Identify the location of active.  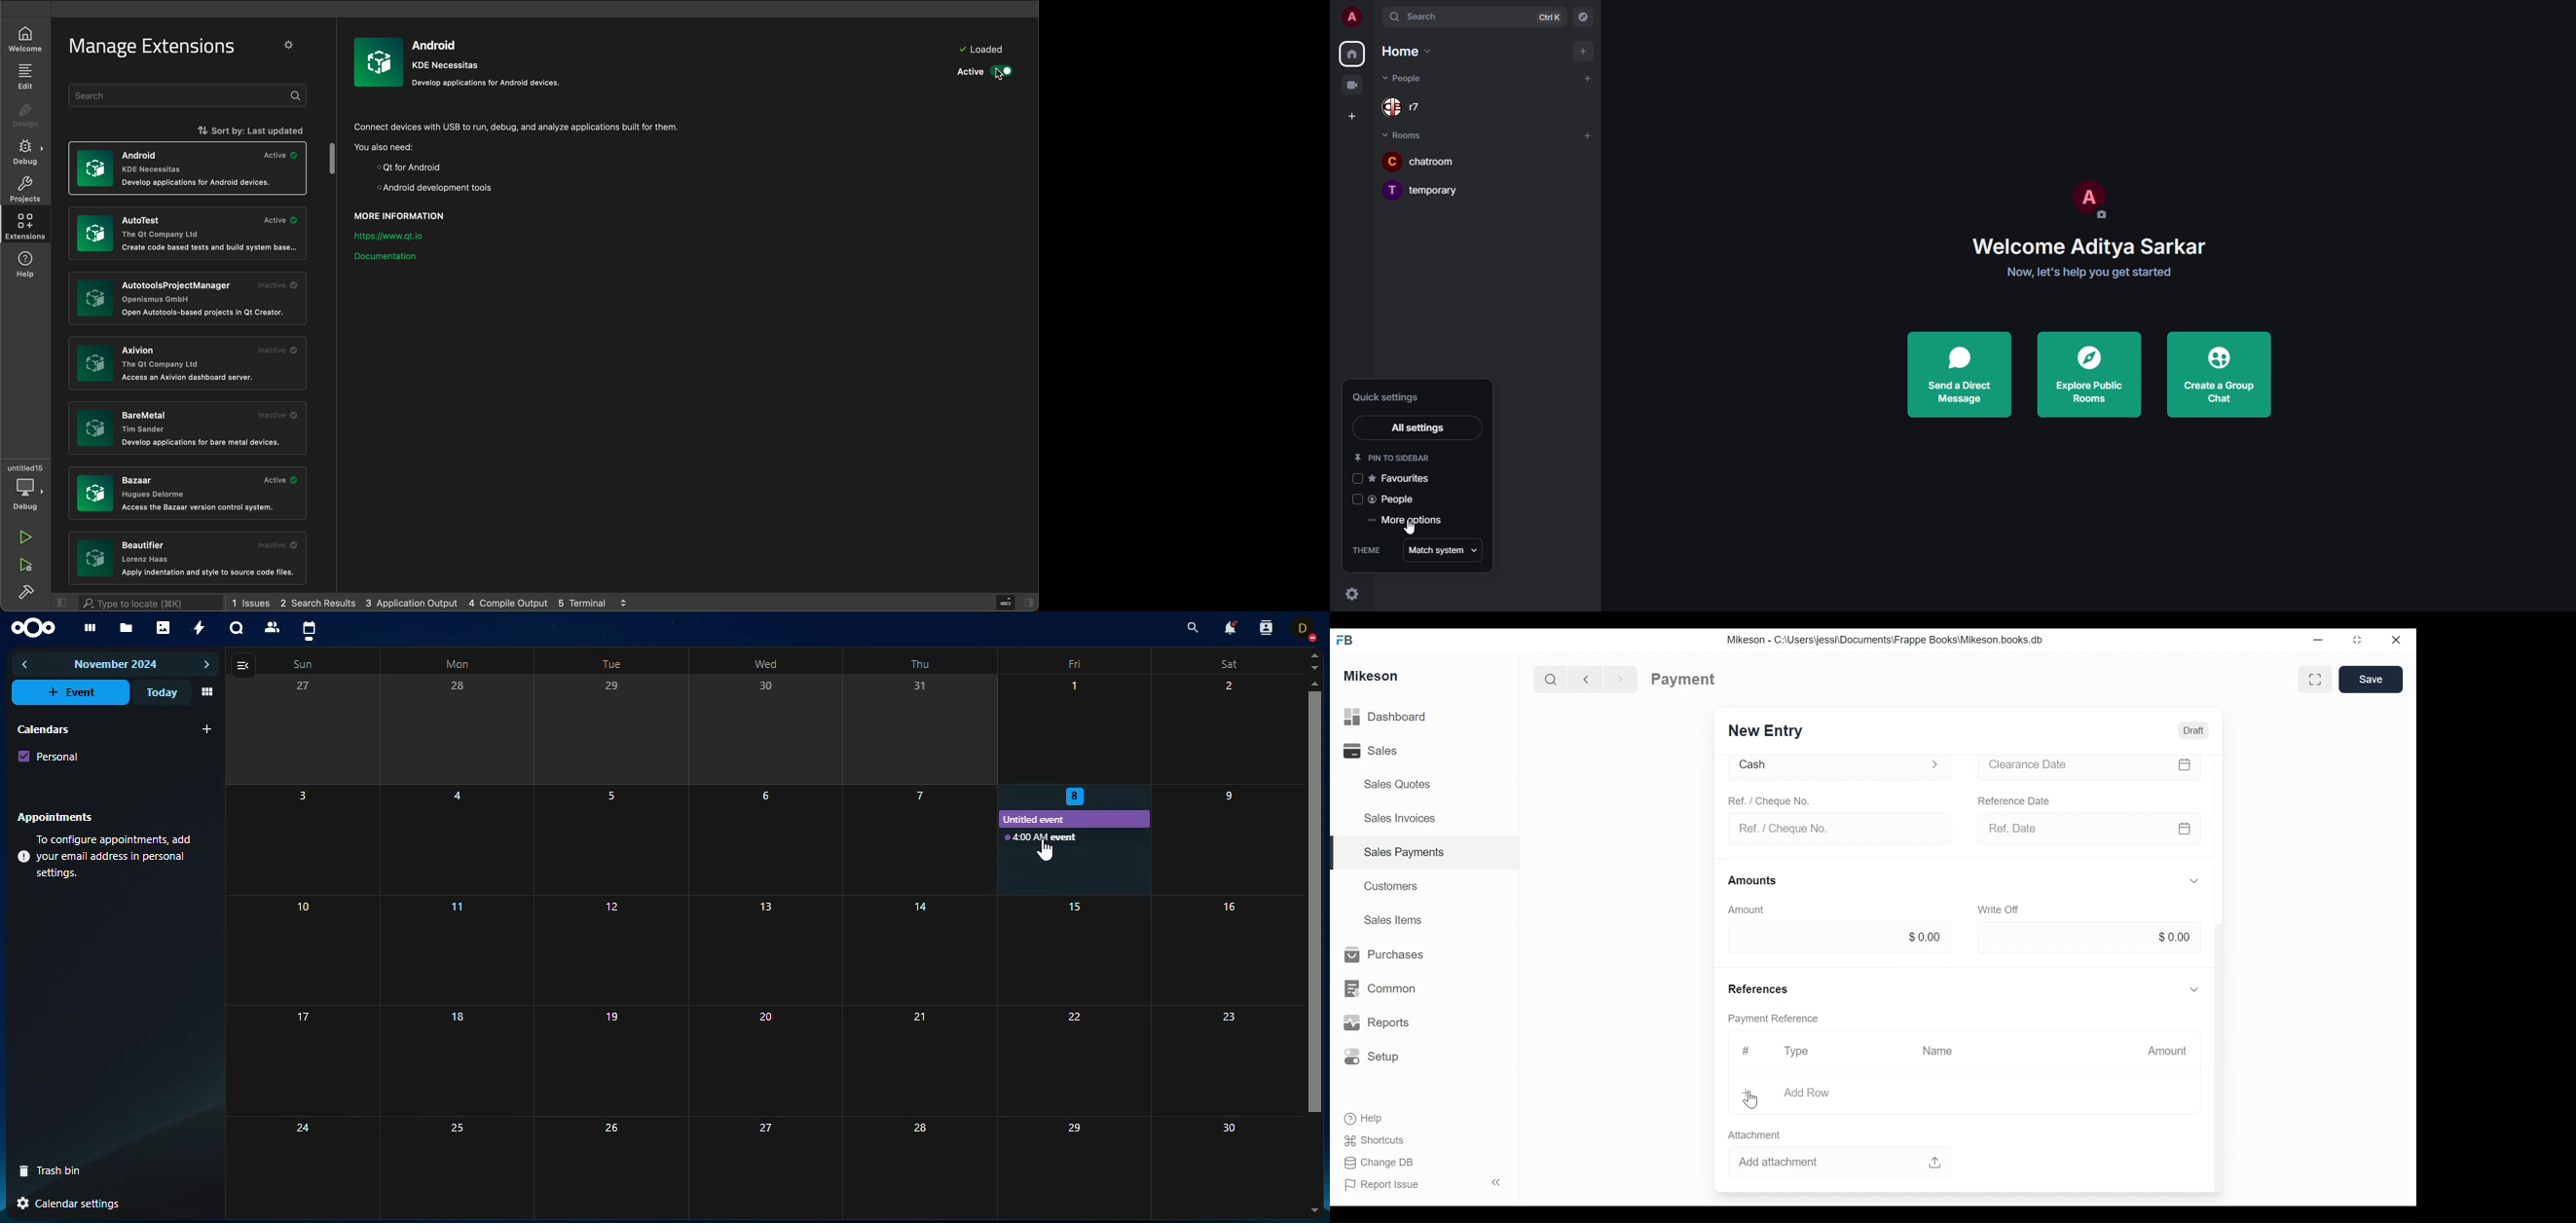
(985, 71).